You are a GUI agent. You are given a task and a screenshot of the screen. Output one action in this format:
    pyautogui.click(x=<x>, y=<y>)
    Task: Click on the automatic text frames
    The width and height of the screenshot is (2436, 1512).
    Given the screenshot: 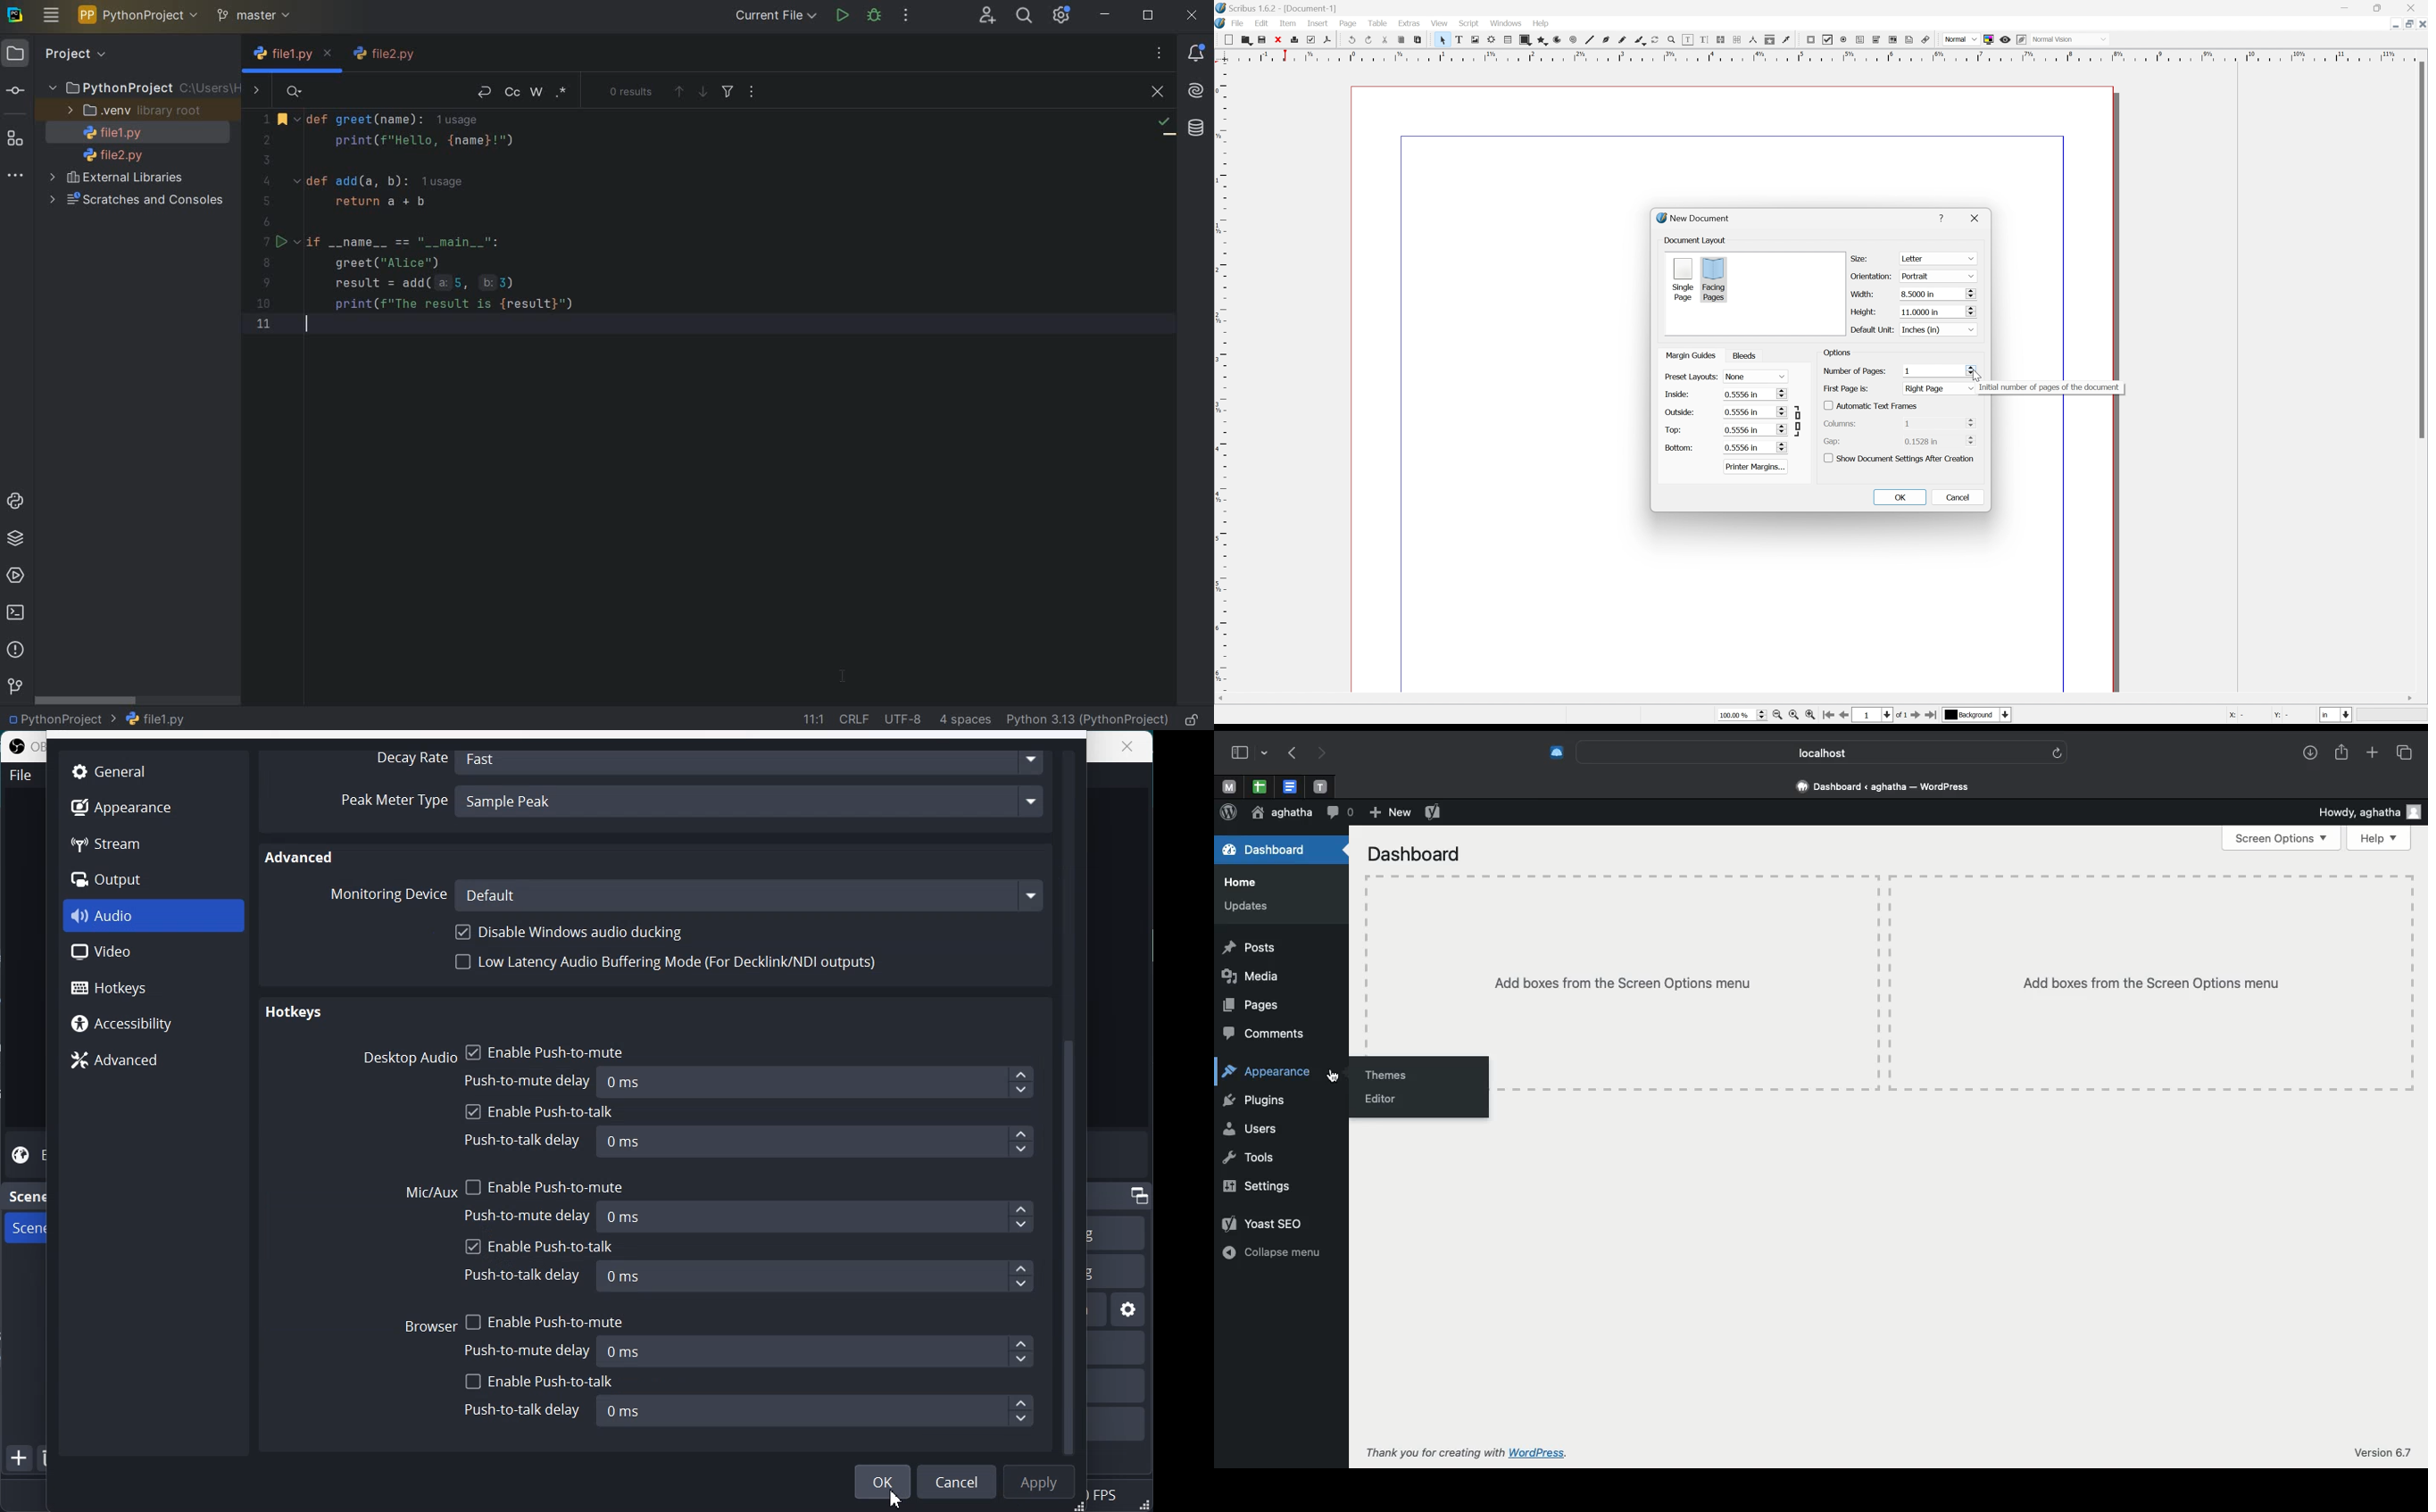 What is the action you would take?
    pyautogui.click(x=1872, y=405)
    